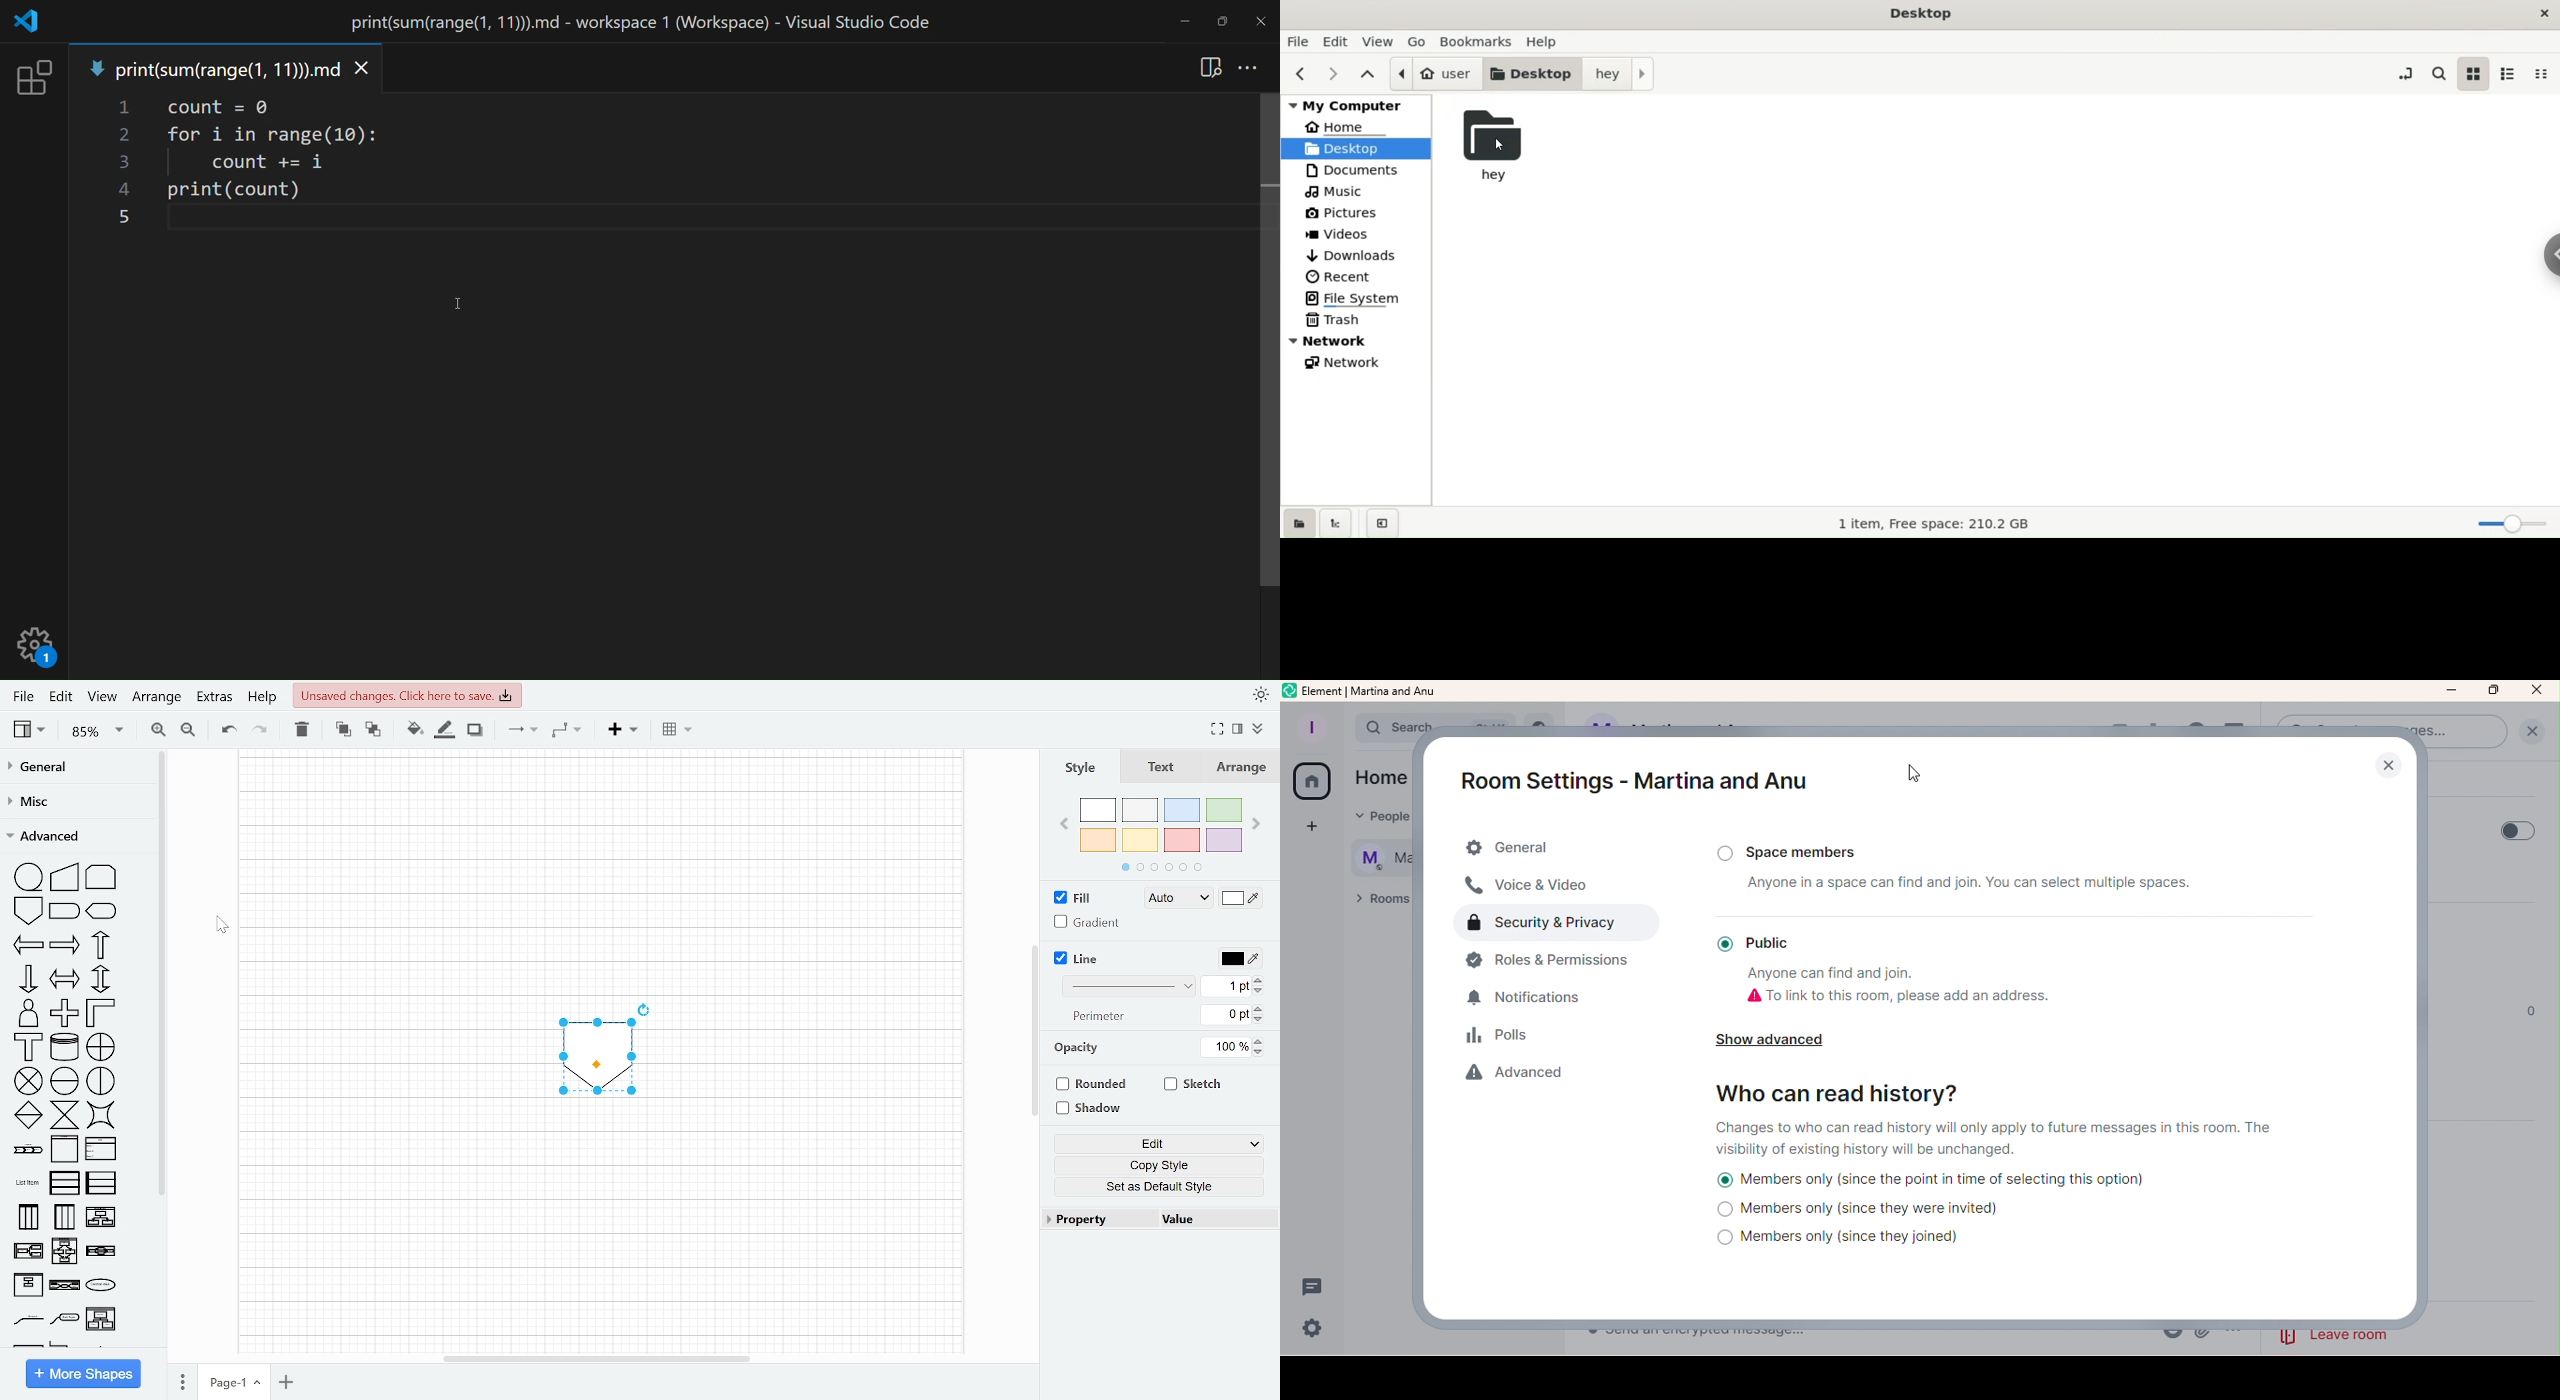  What do you see at coordinates (32, 729) in the screenshot?
I see `View` at bounding box center [32, 729].